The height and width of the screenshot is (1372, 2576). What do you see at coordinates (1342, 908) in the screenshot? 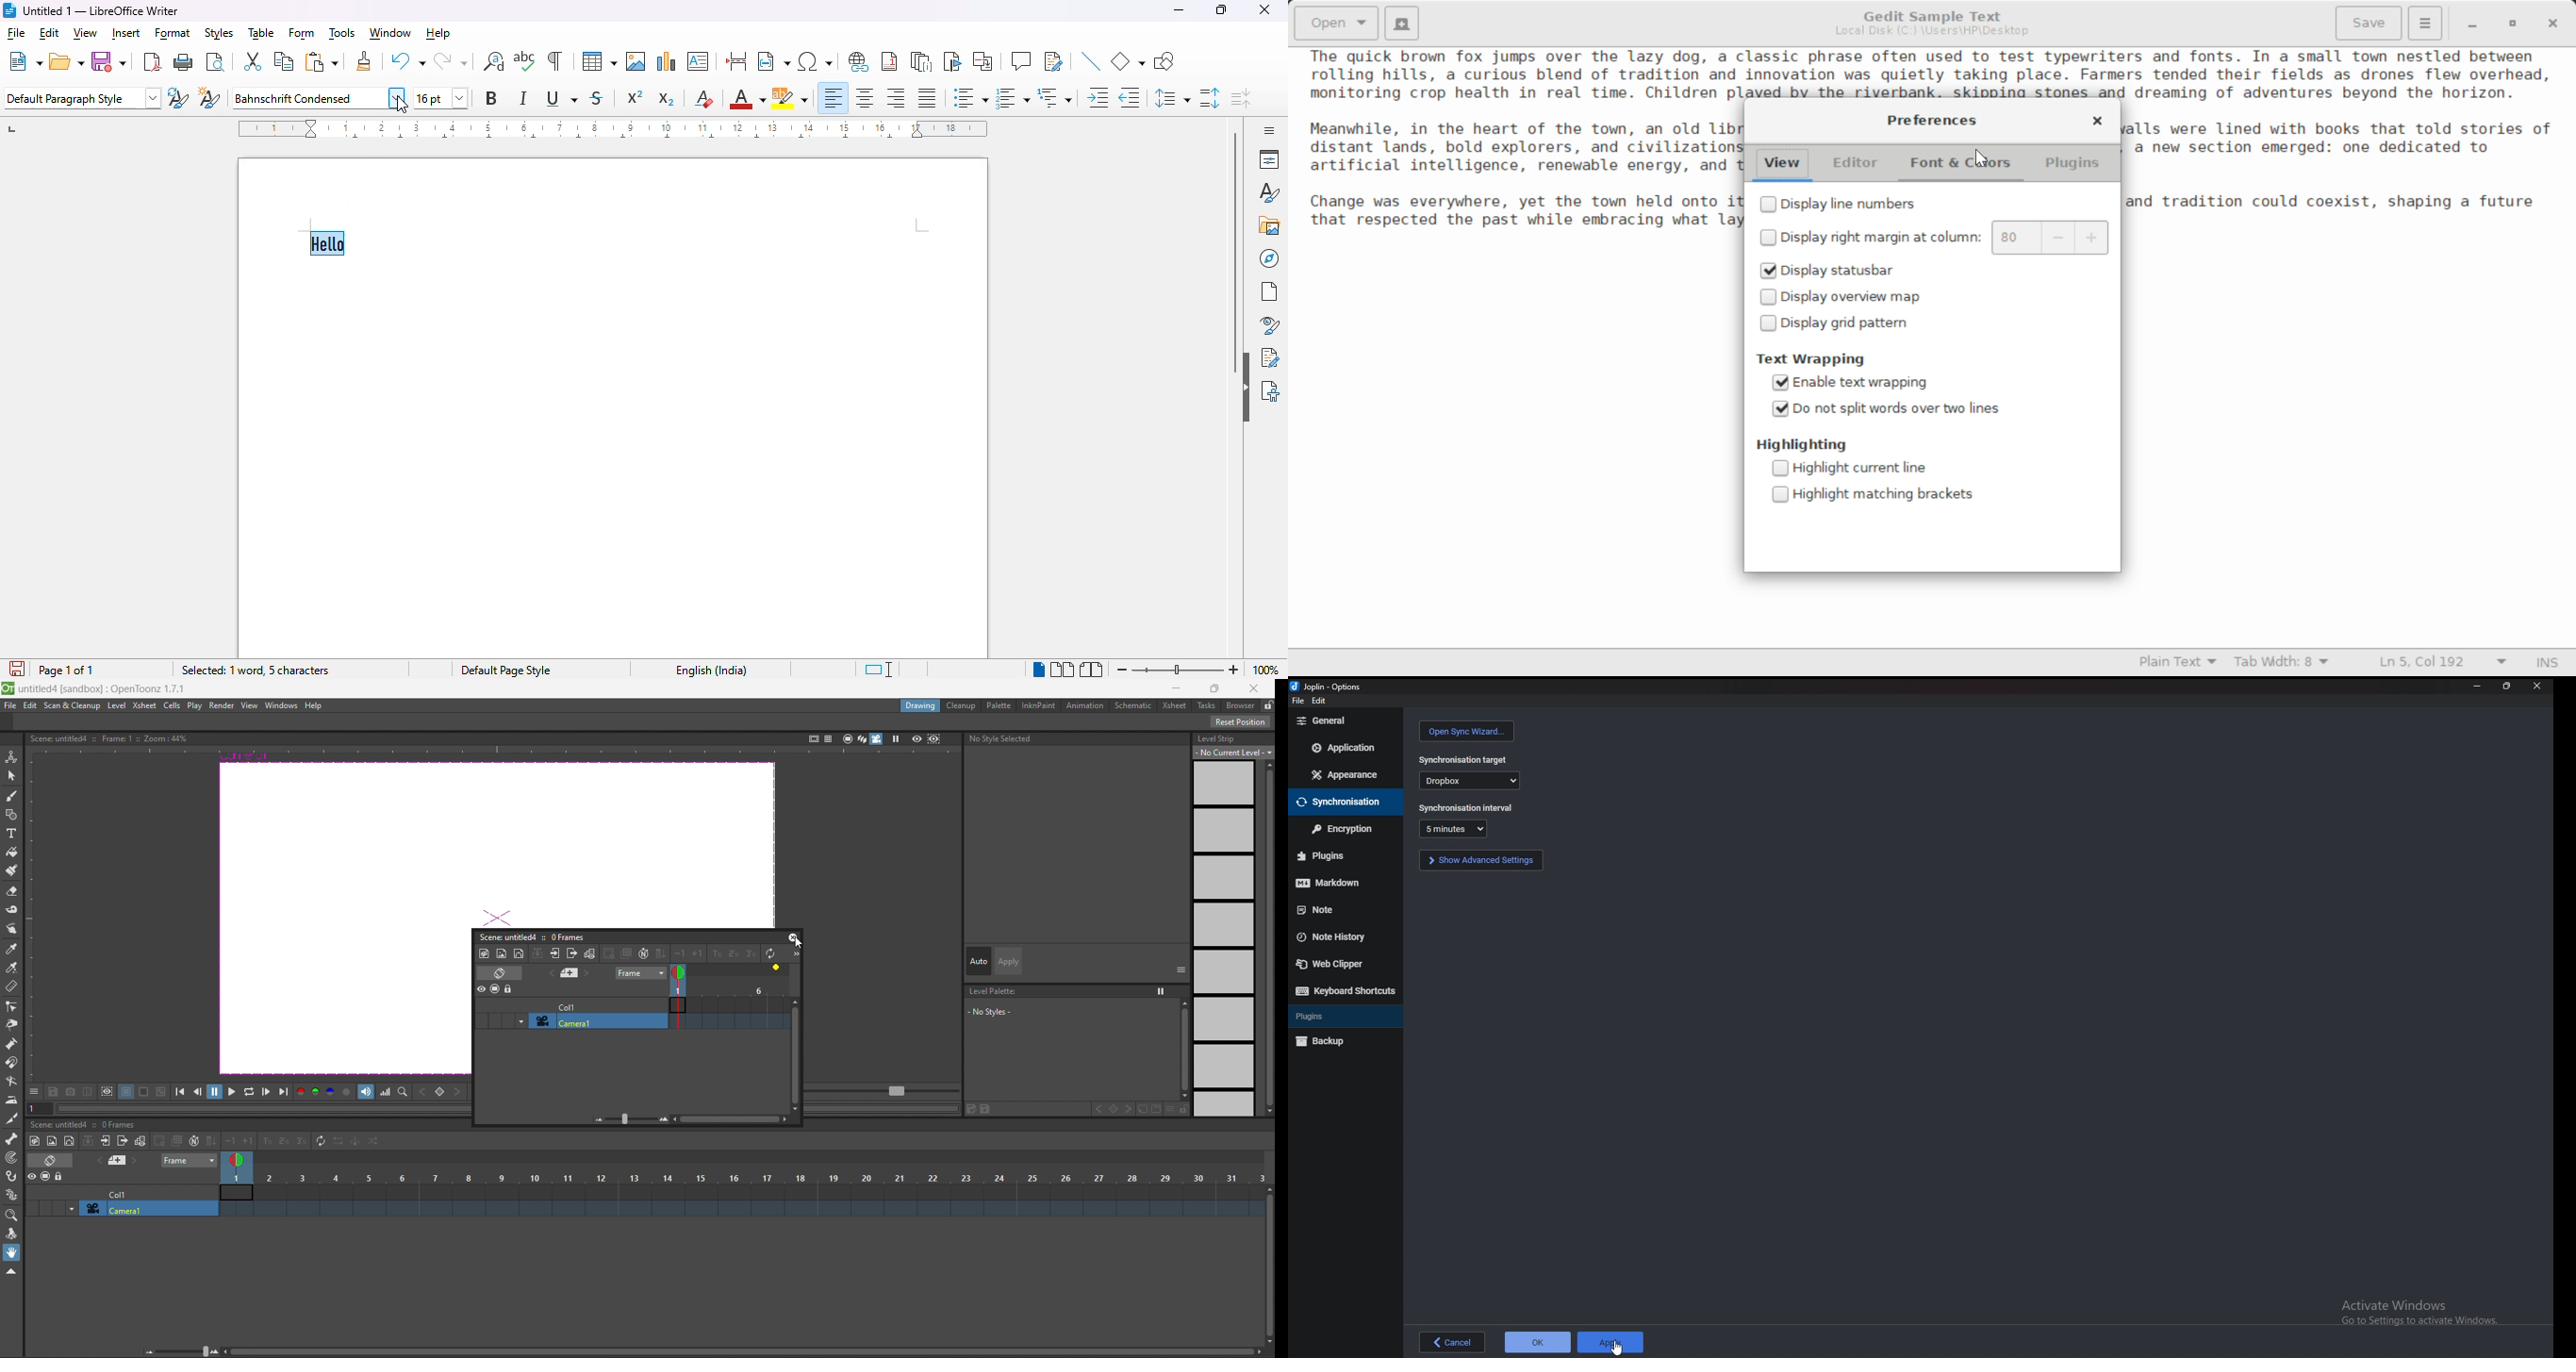
I see `note` at bounding box center [1342, 908].